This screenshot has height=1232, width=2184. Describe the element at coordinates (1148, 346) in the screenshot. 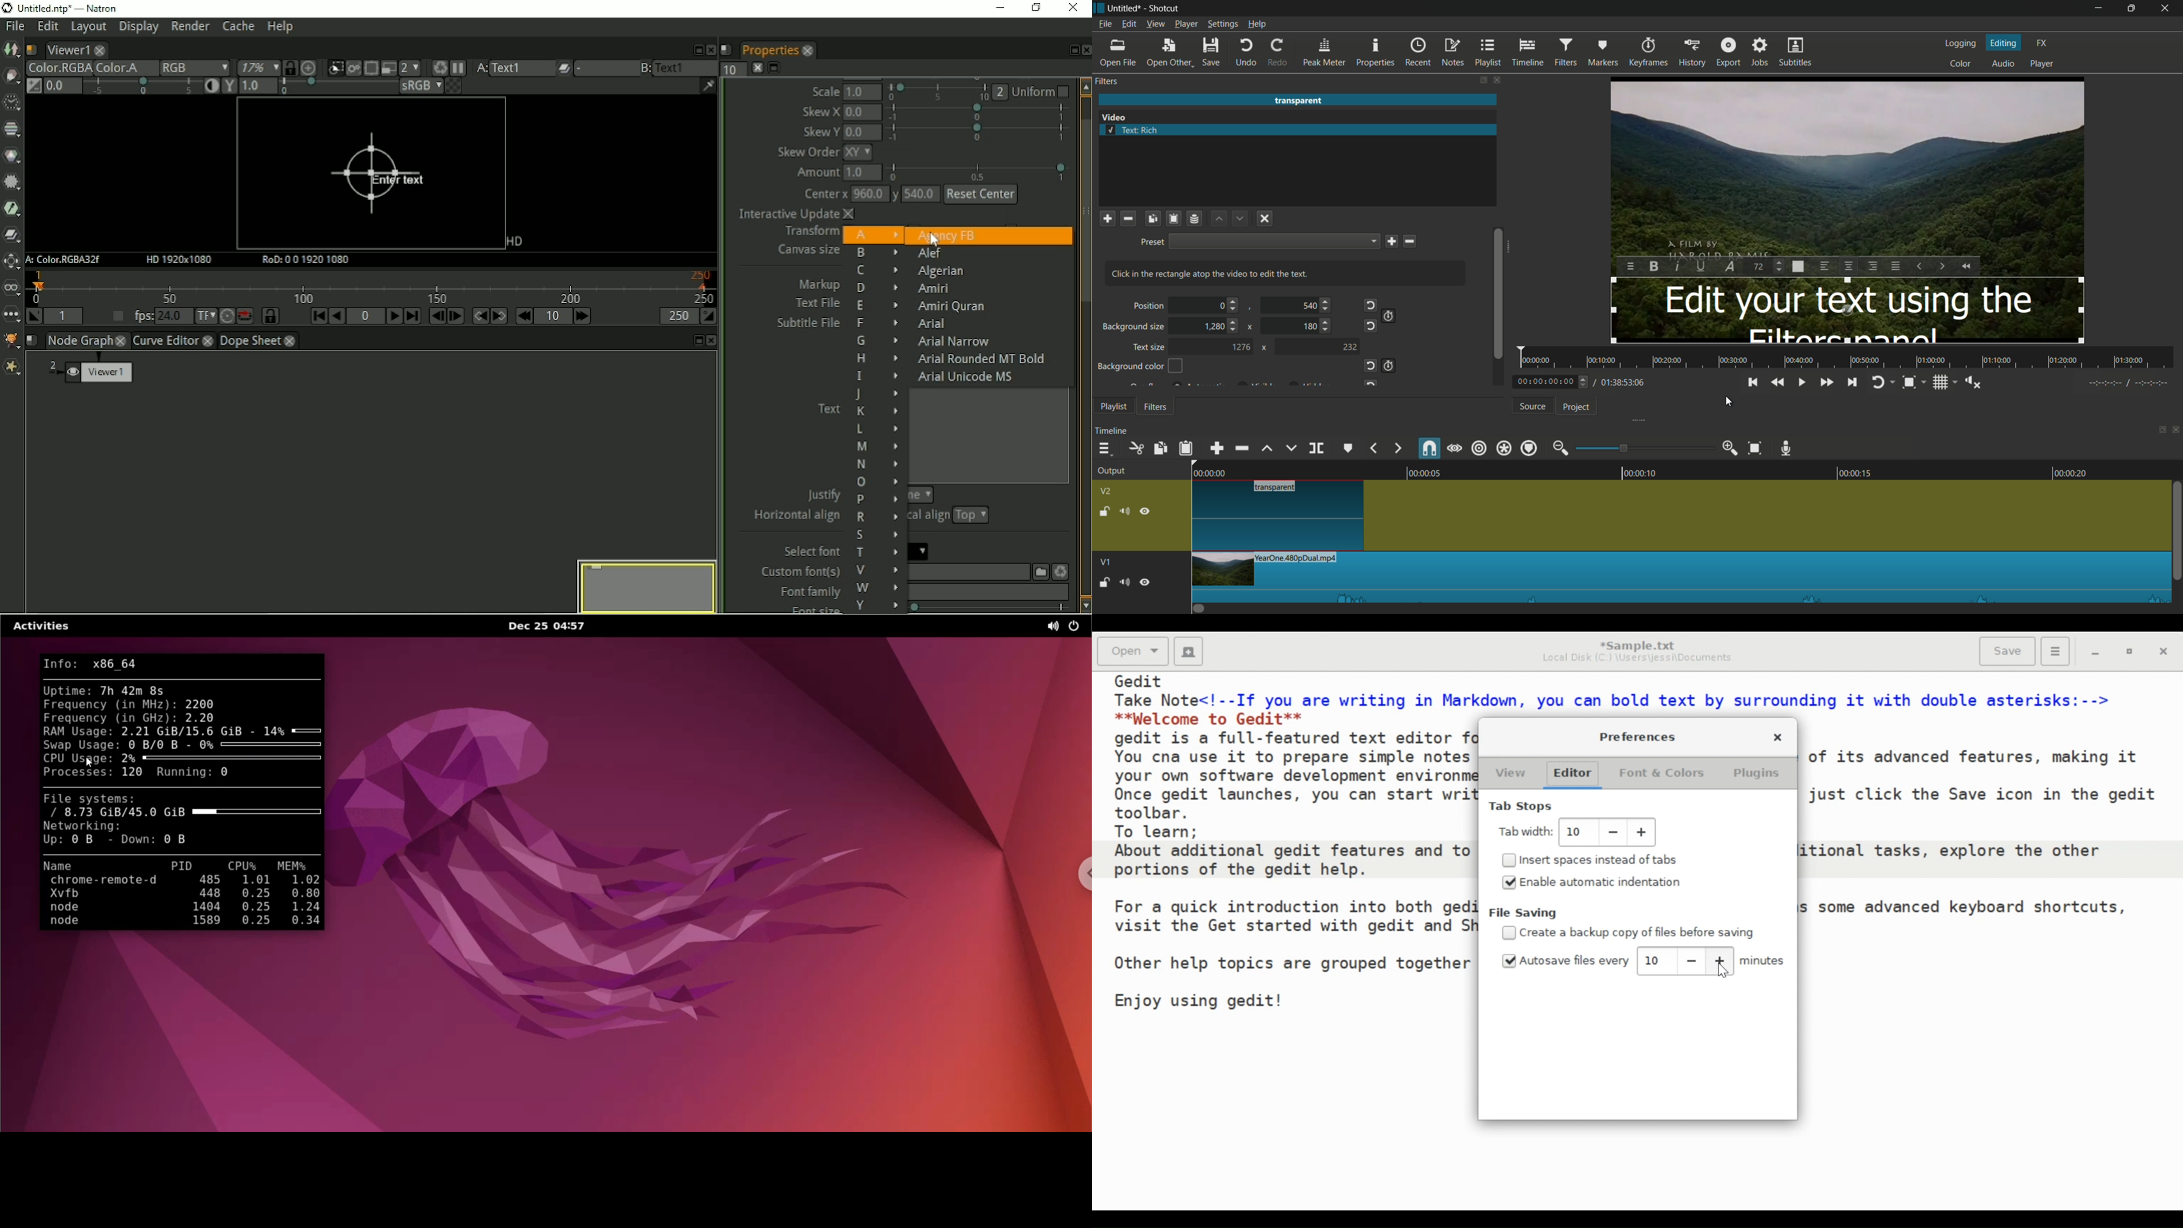

I see `text size` at that location.